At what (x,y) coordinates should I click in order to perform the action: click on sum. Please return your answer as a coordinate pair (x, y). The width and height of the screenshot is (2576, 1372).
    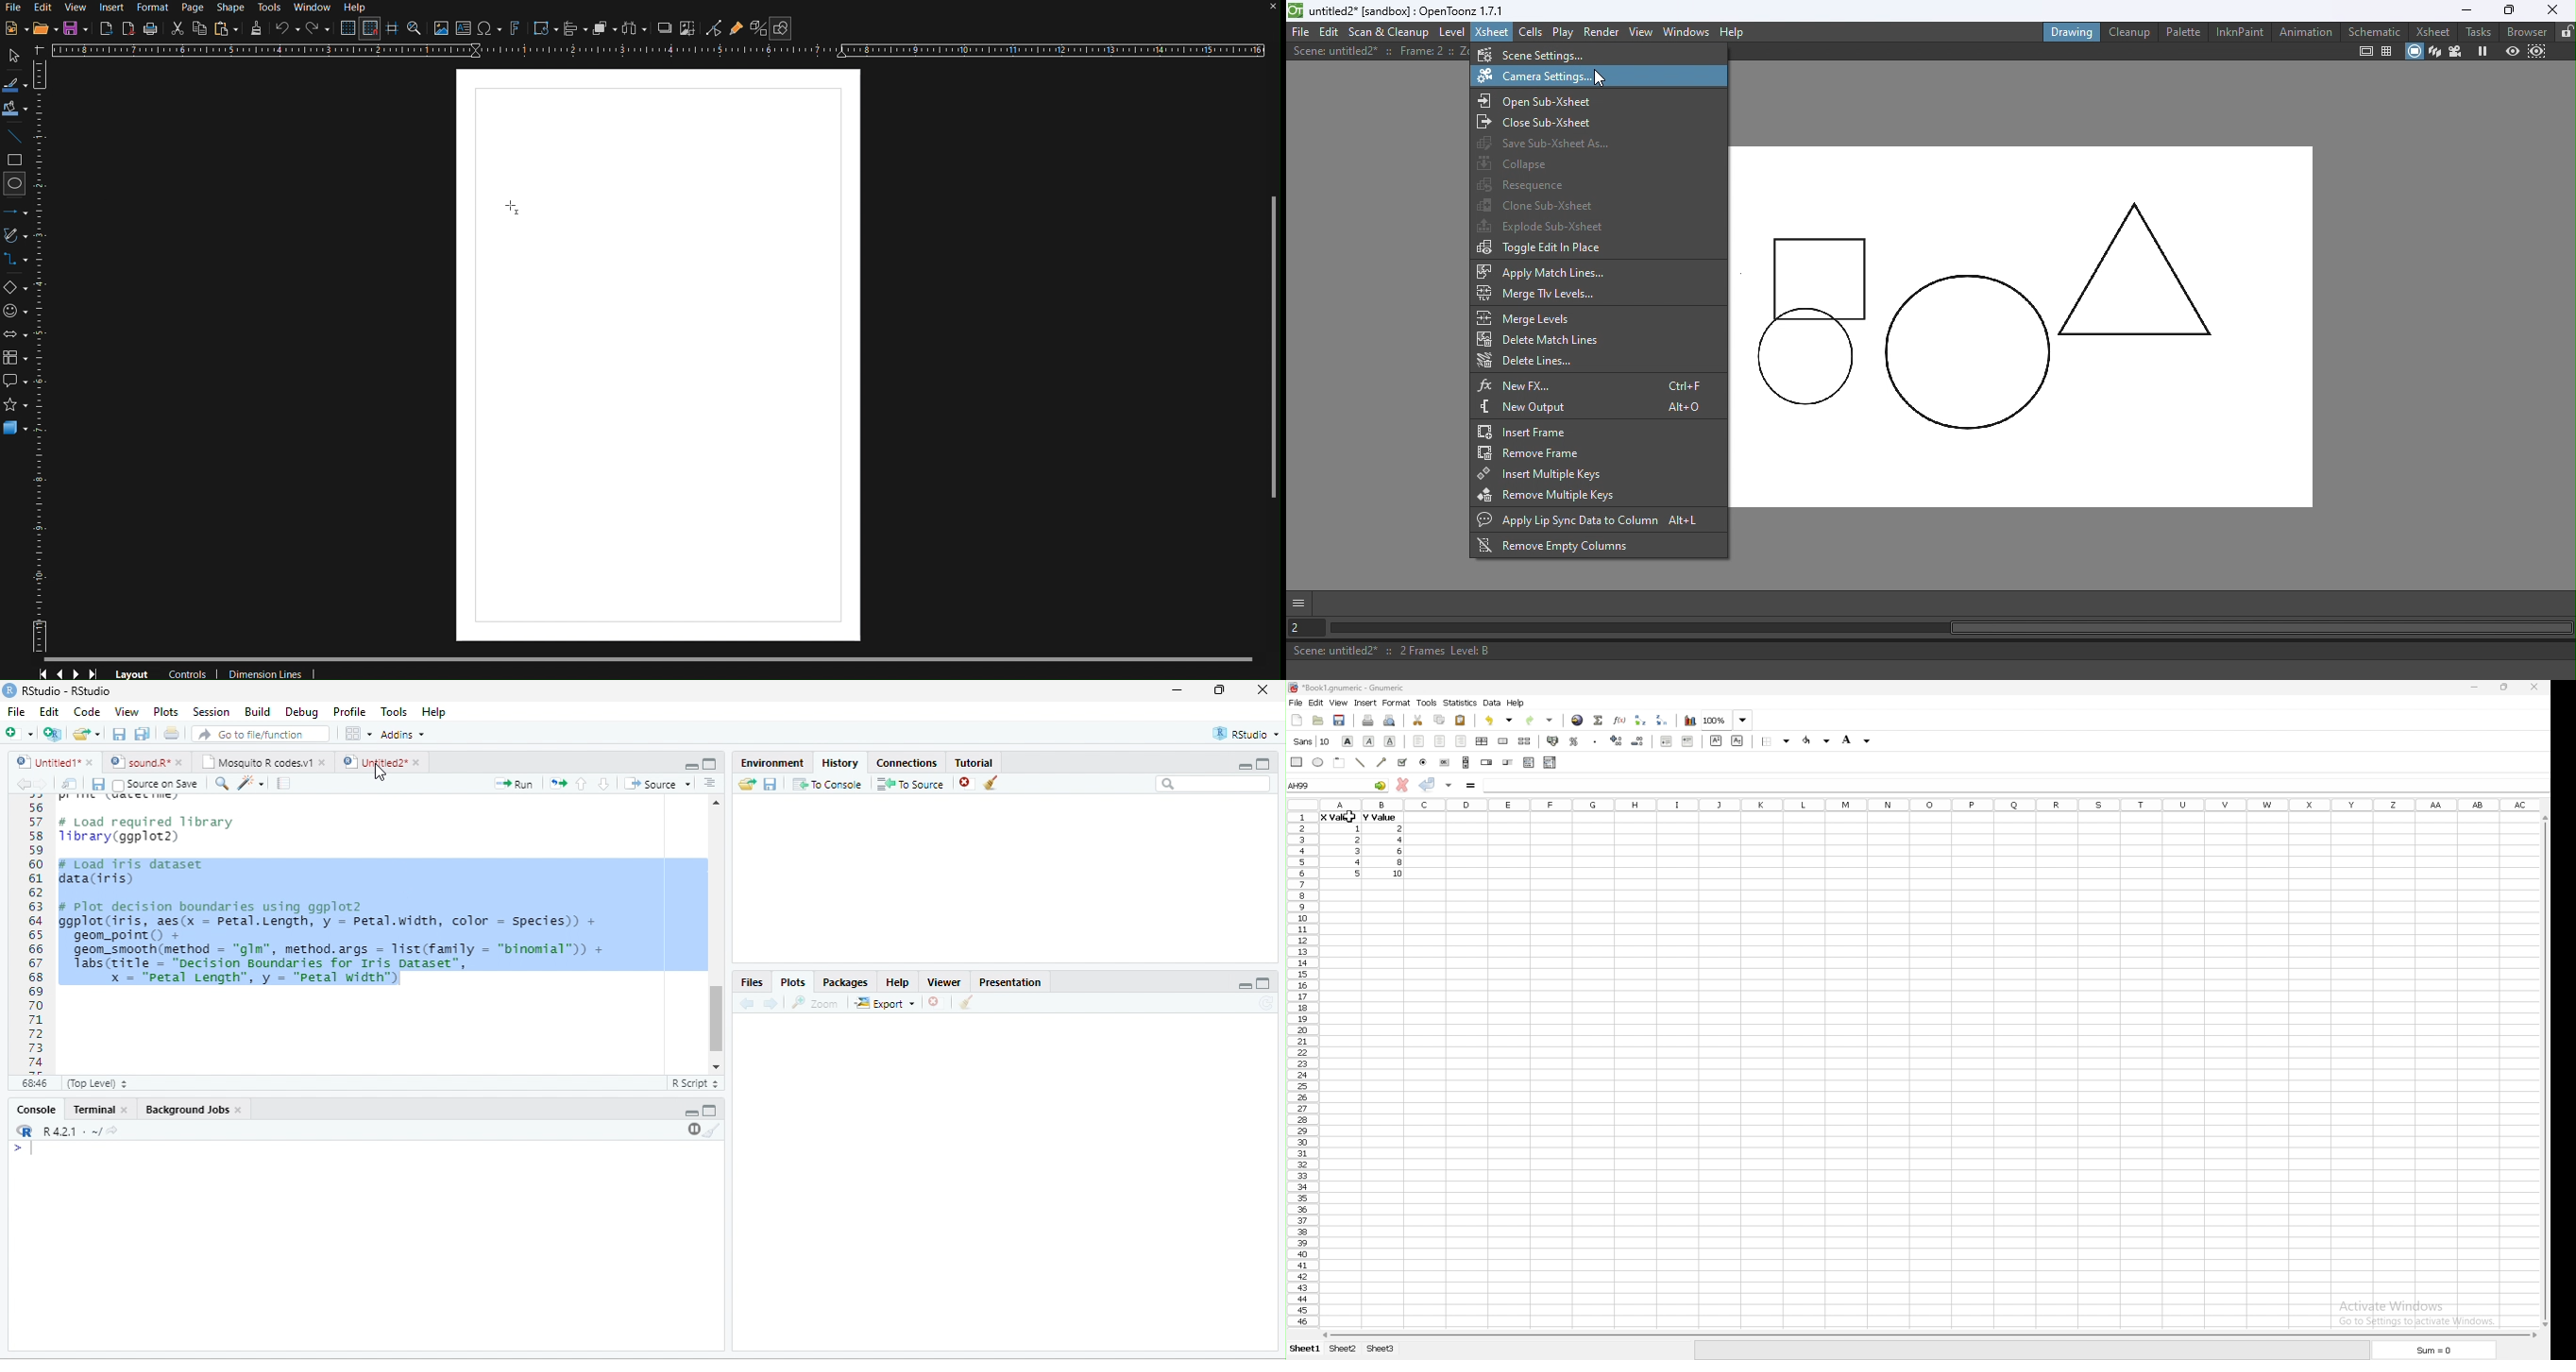
    Looking at the image, I should click on (2435, 1352).